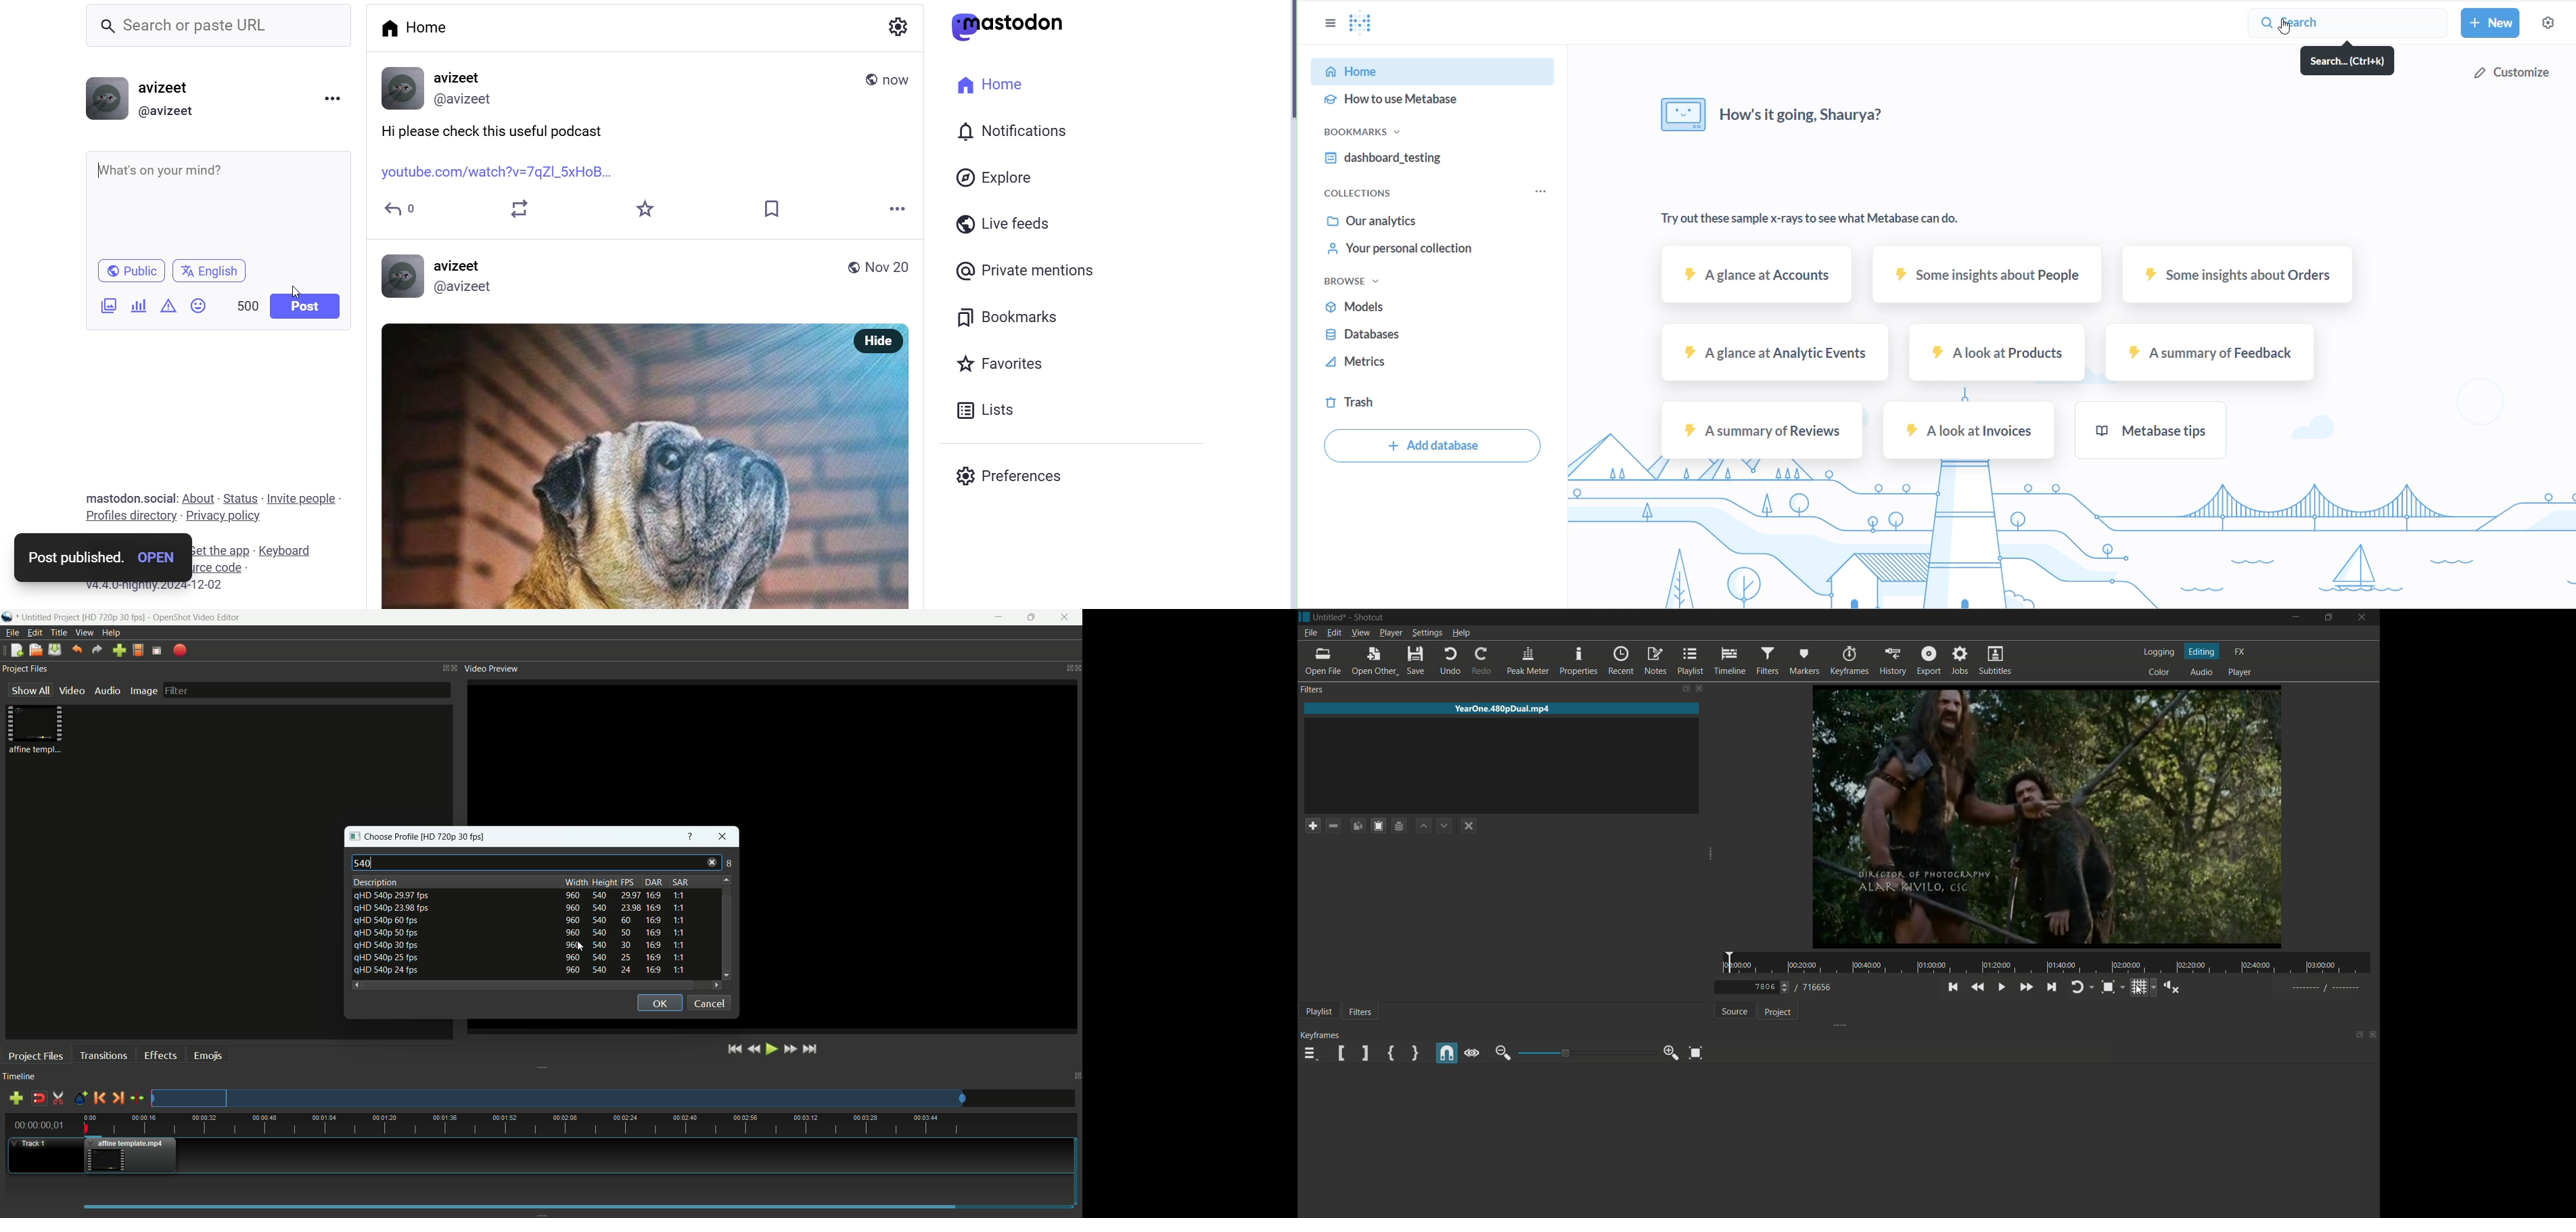 The width and height of the screenshot is (2576, 1232). What do you see at coordinates (1414, 1053) in the screenshot?
I see `set second simple keyframe` at bounding box center [1414, 1053].